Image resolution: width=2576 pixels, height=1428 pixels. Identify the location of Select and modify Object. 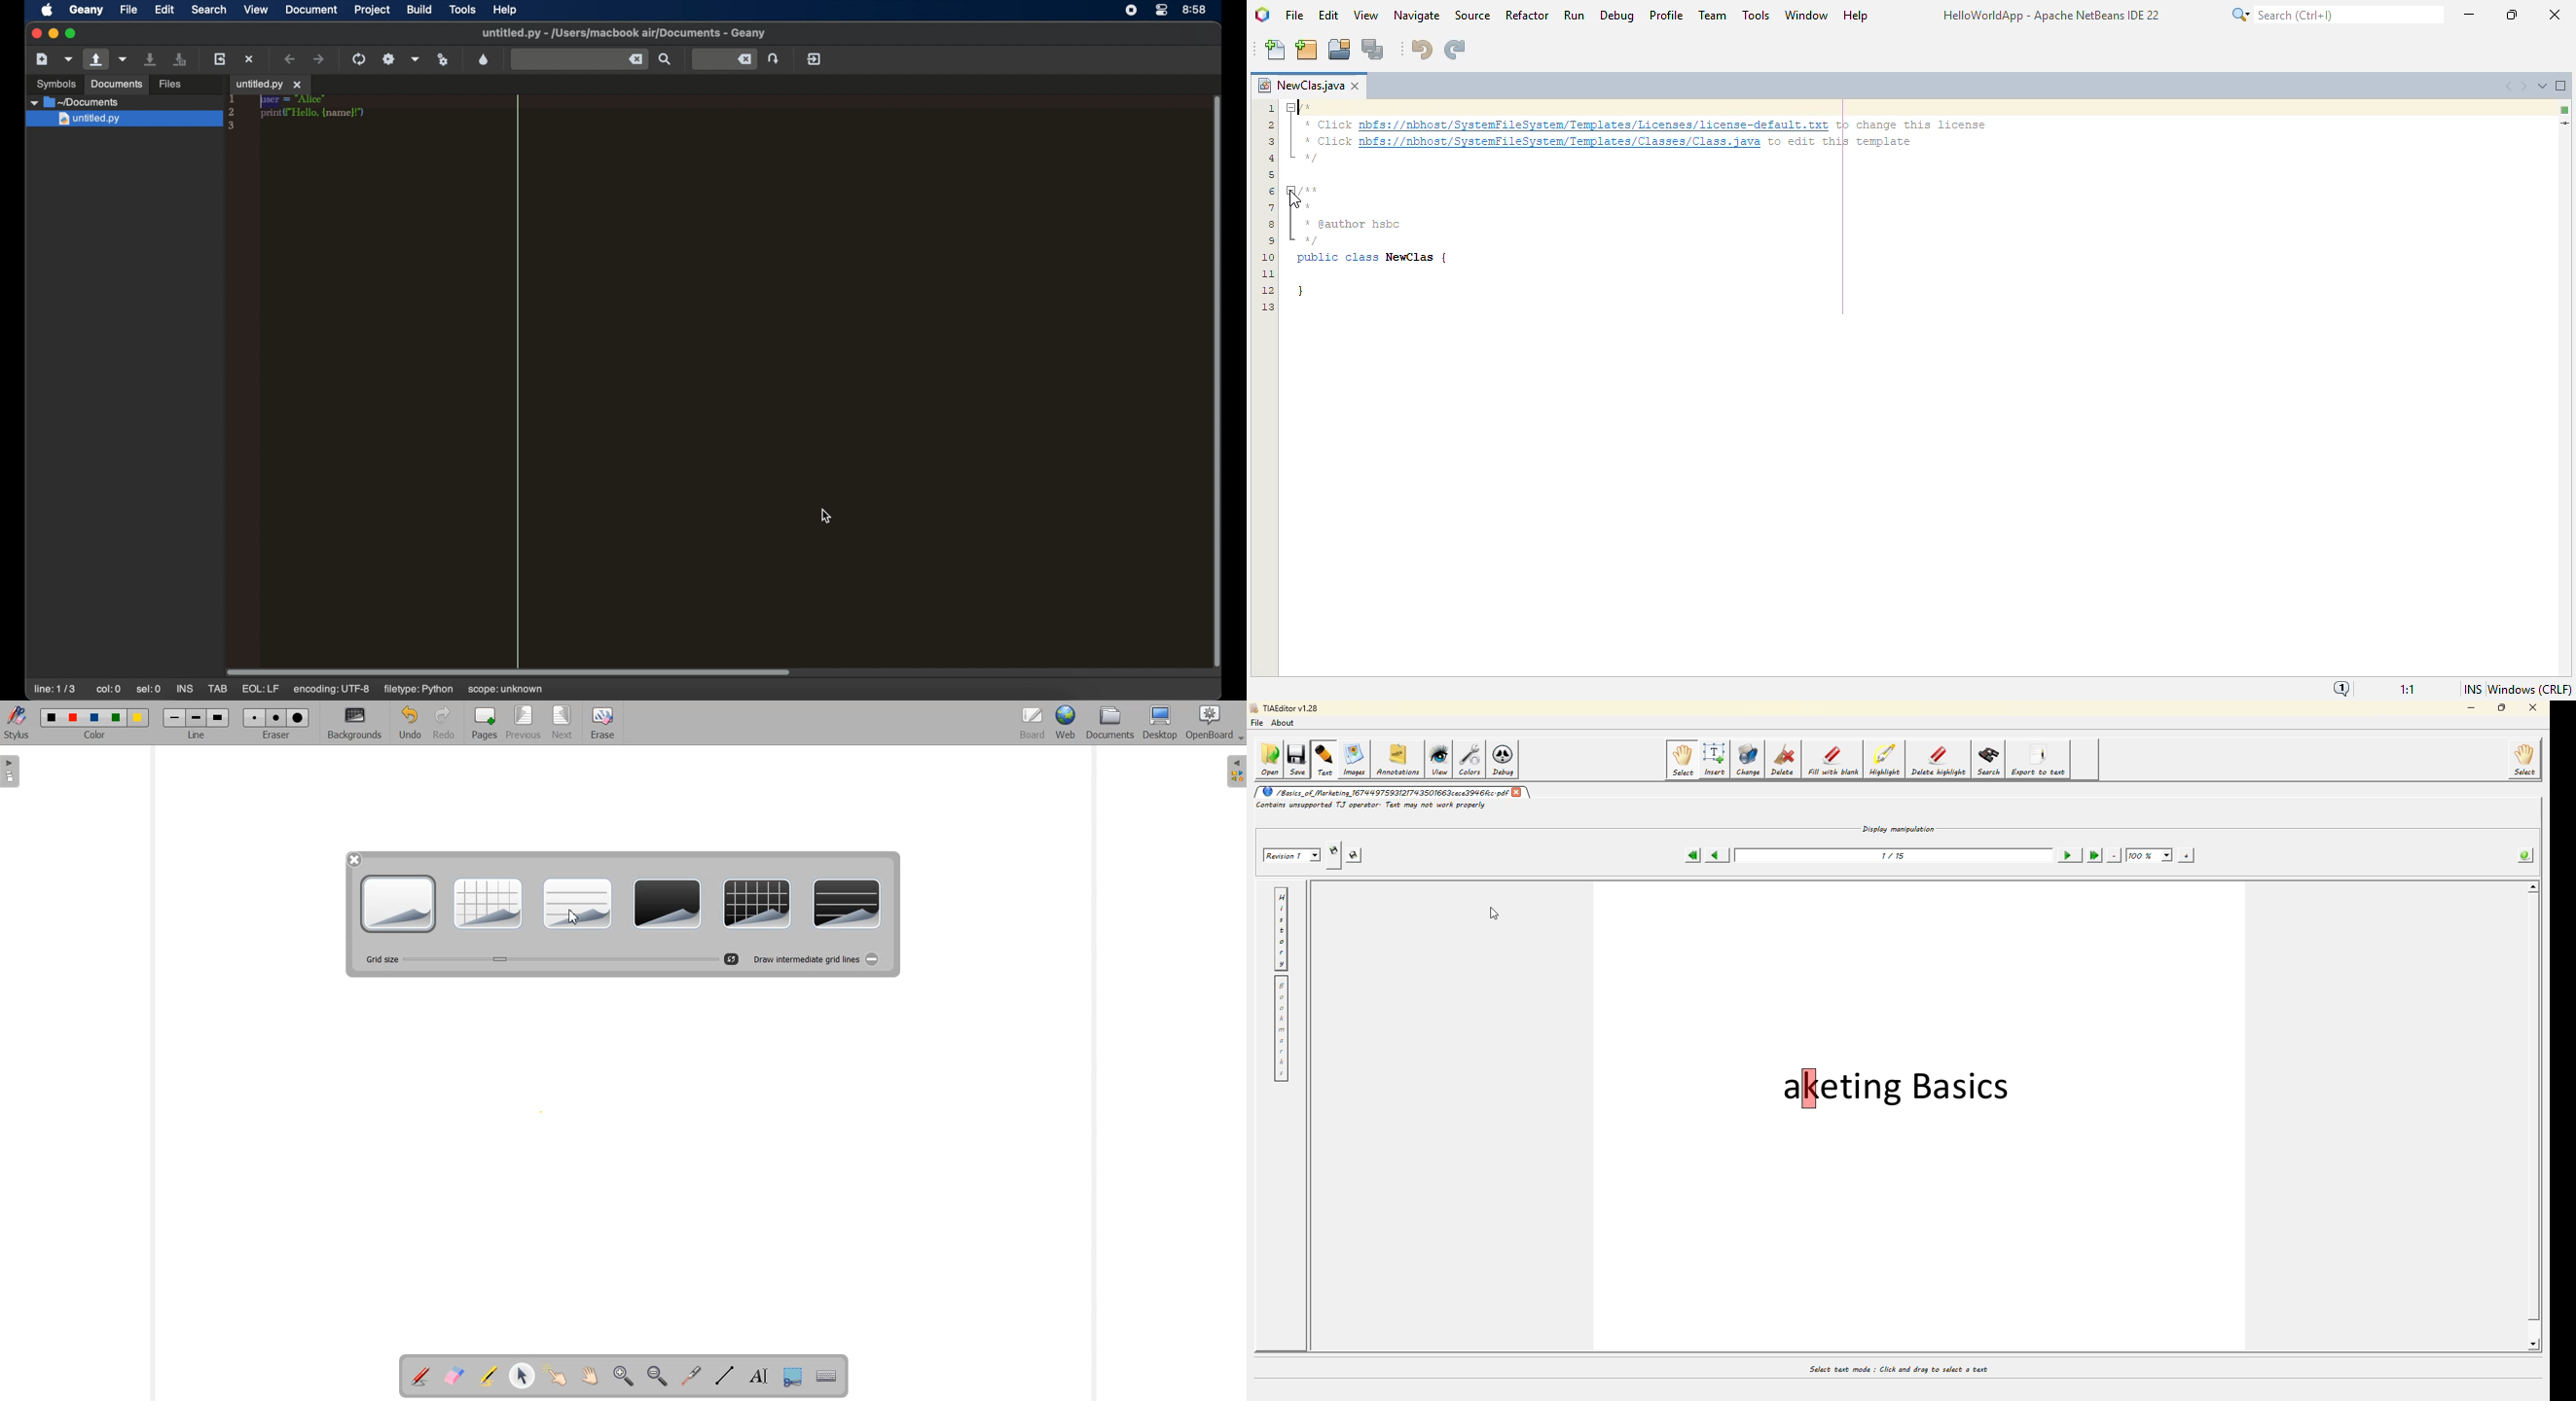
(522, 1376).